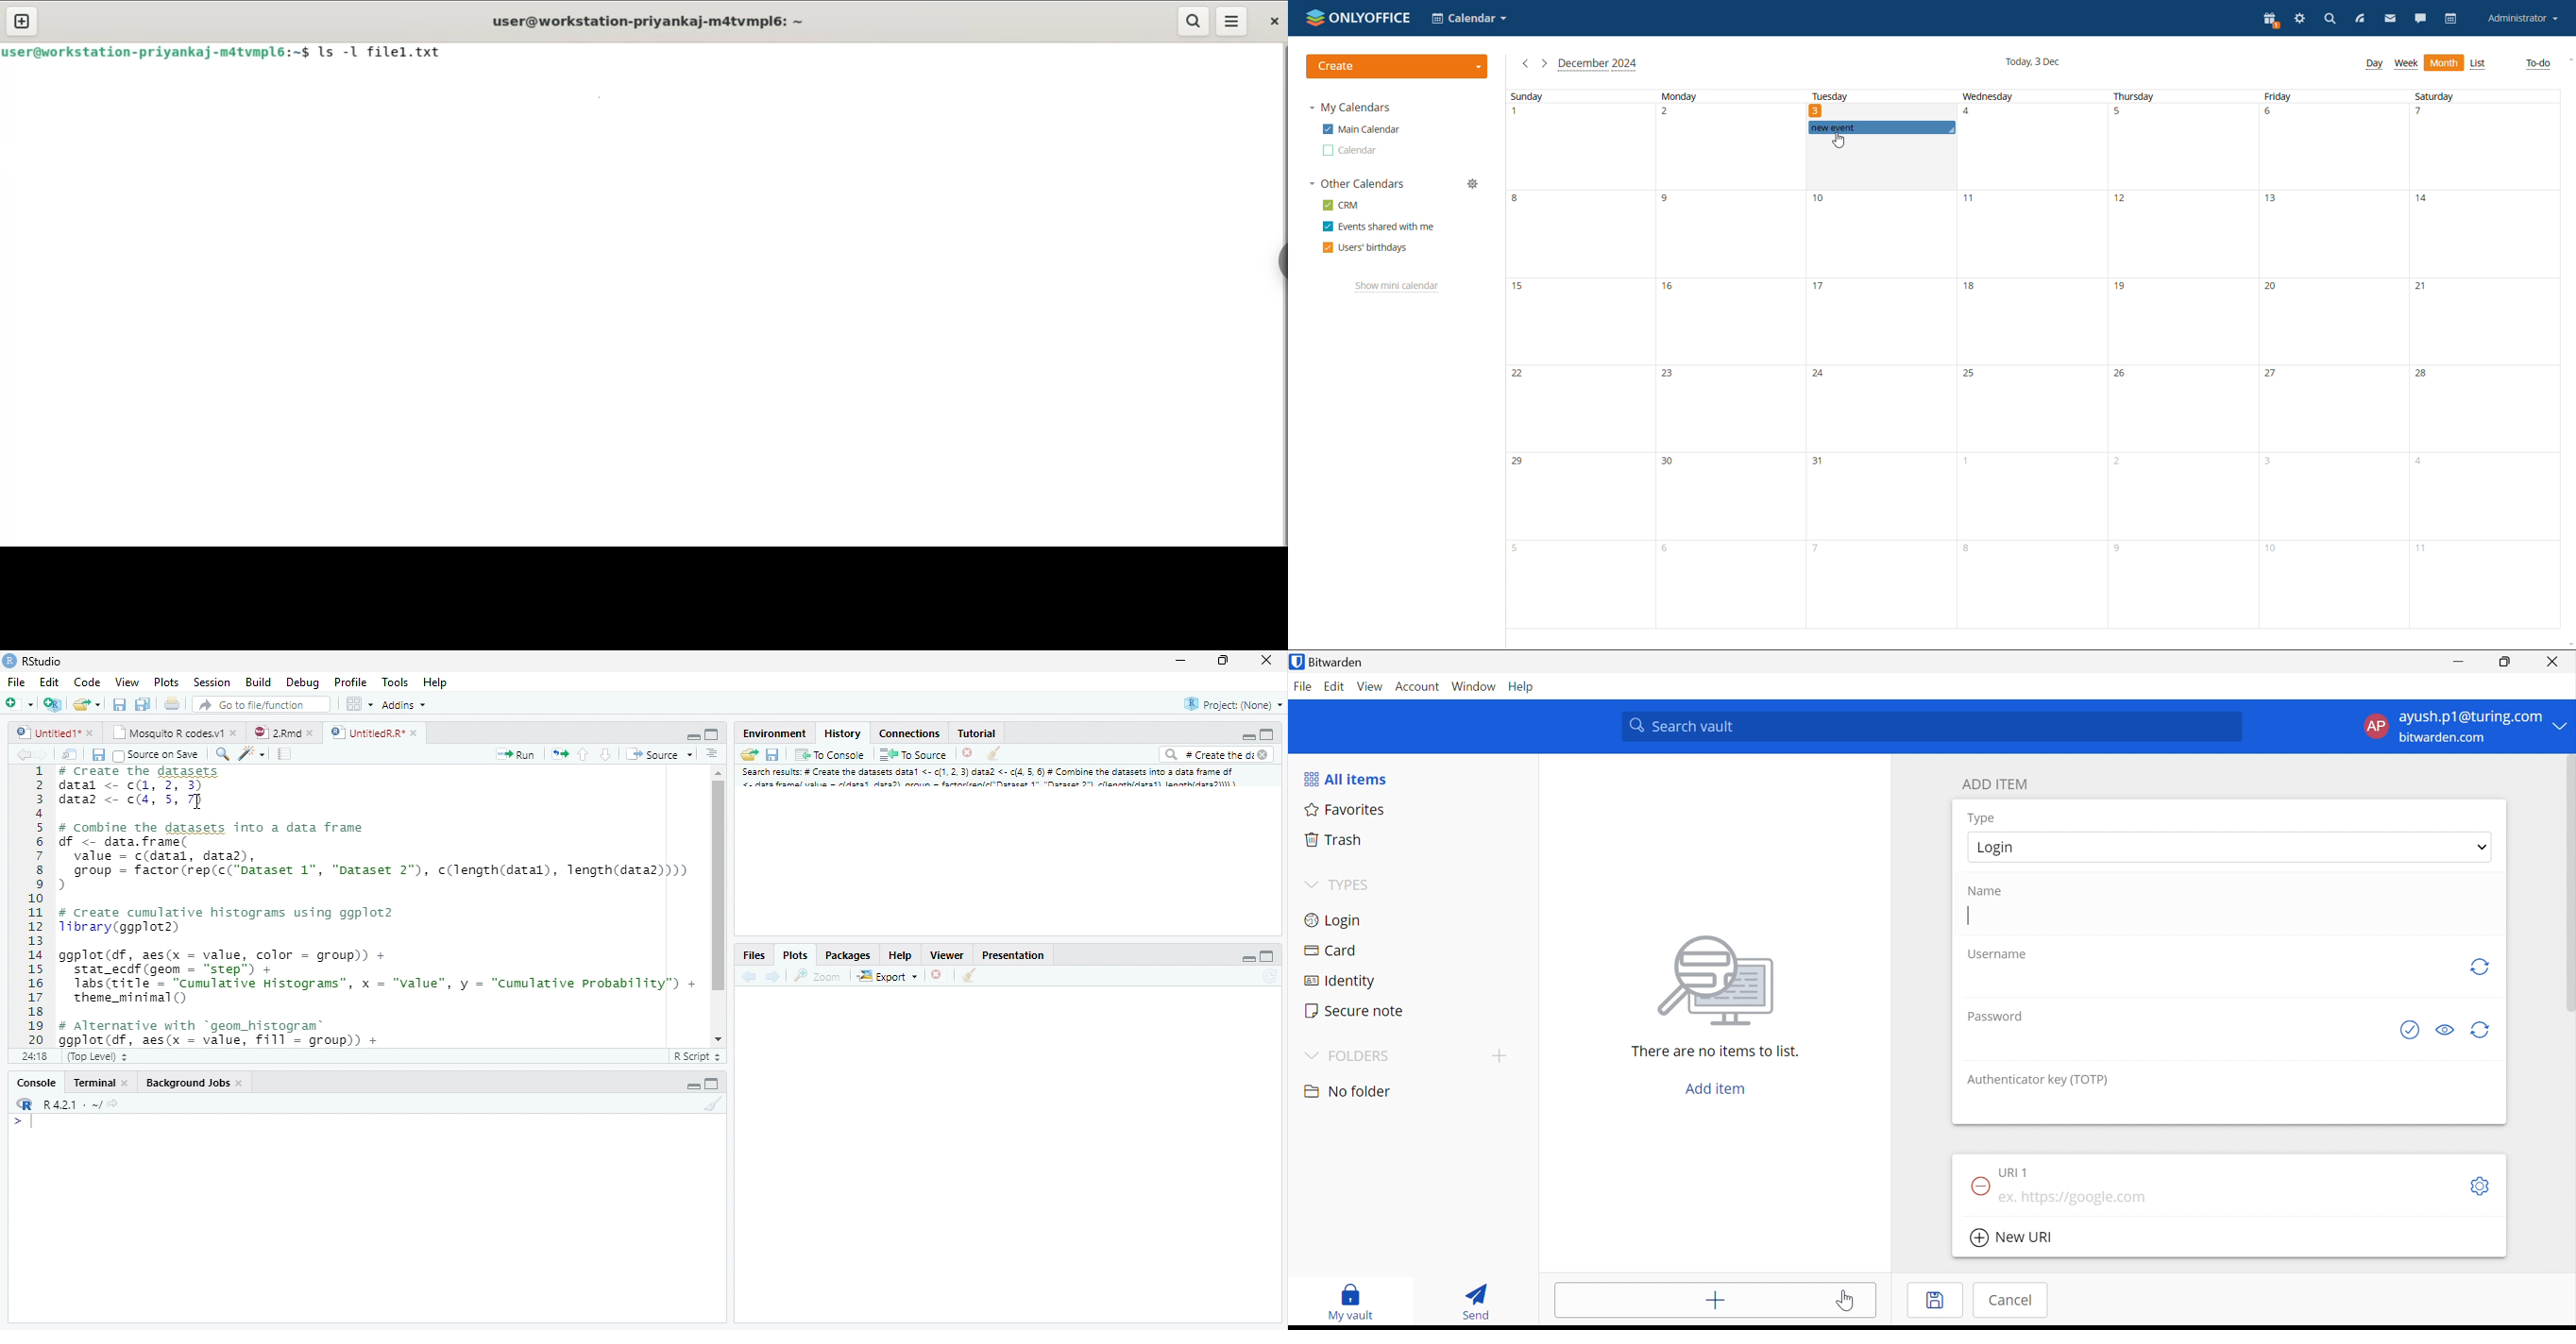  I want to click on Background Jobs, so click(195, 1083).